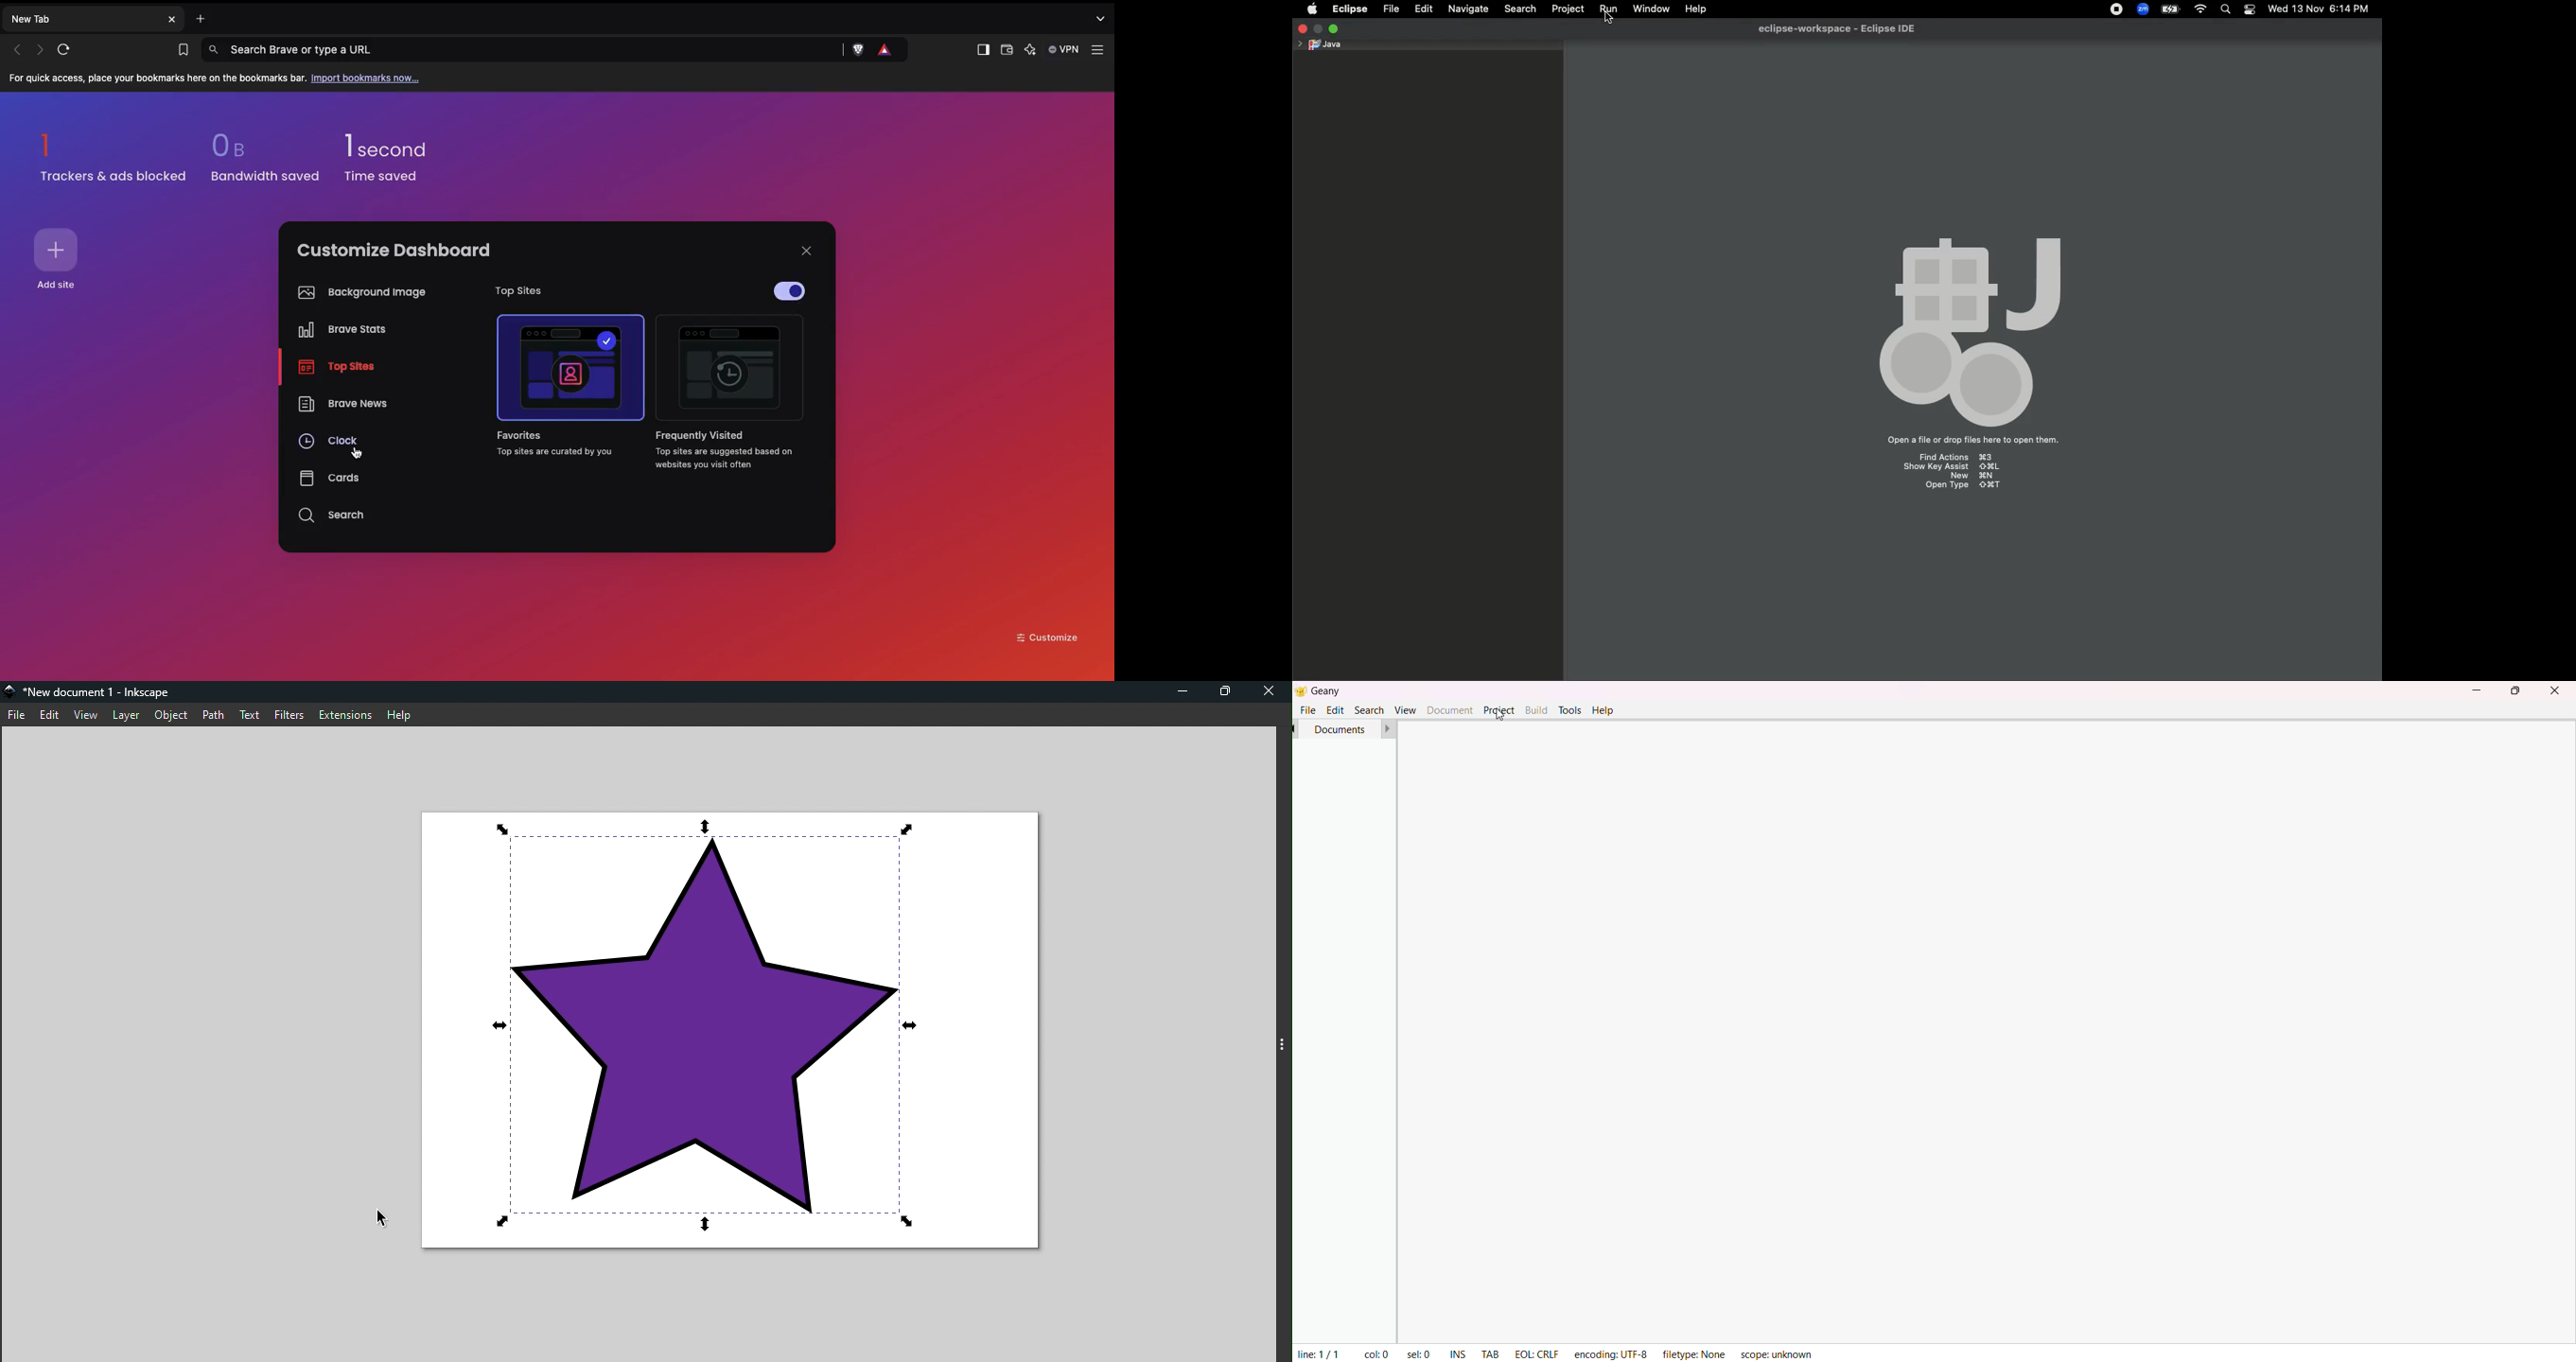 This screenshot has height=1372, width=2576. Describe the element at coordinates (1348, 9) in the screenshot. I see `Eclipse` at that location.